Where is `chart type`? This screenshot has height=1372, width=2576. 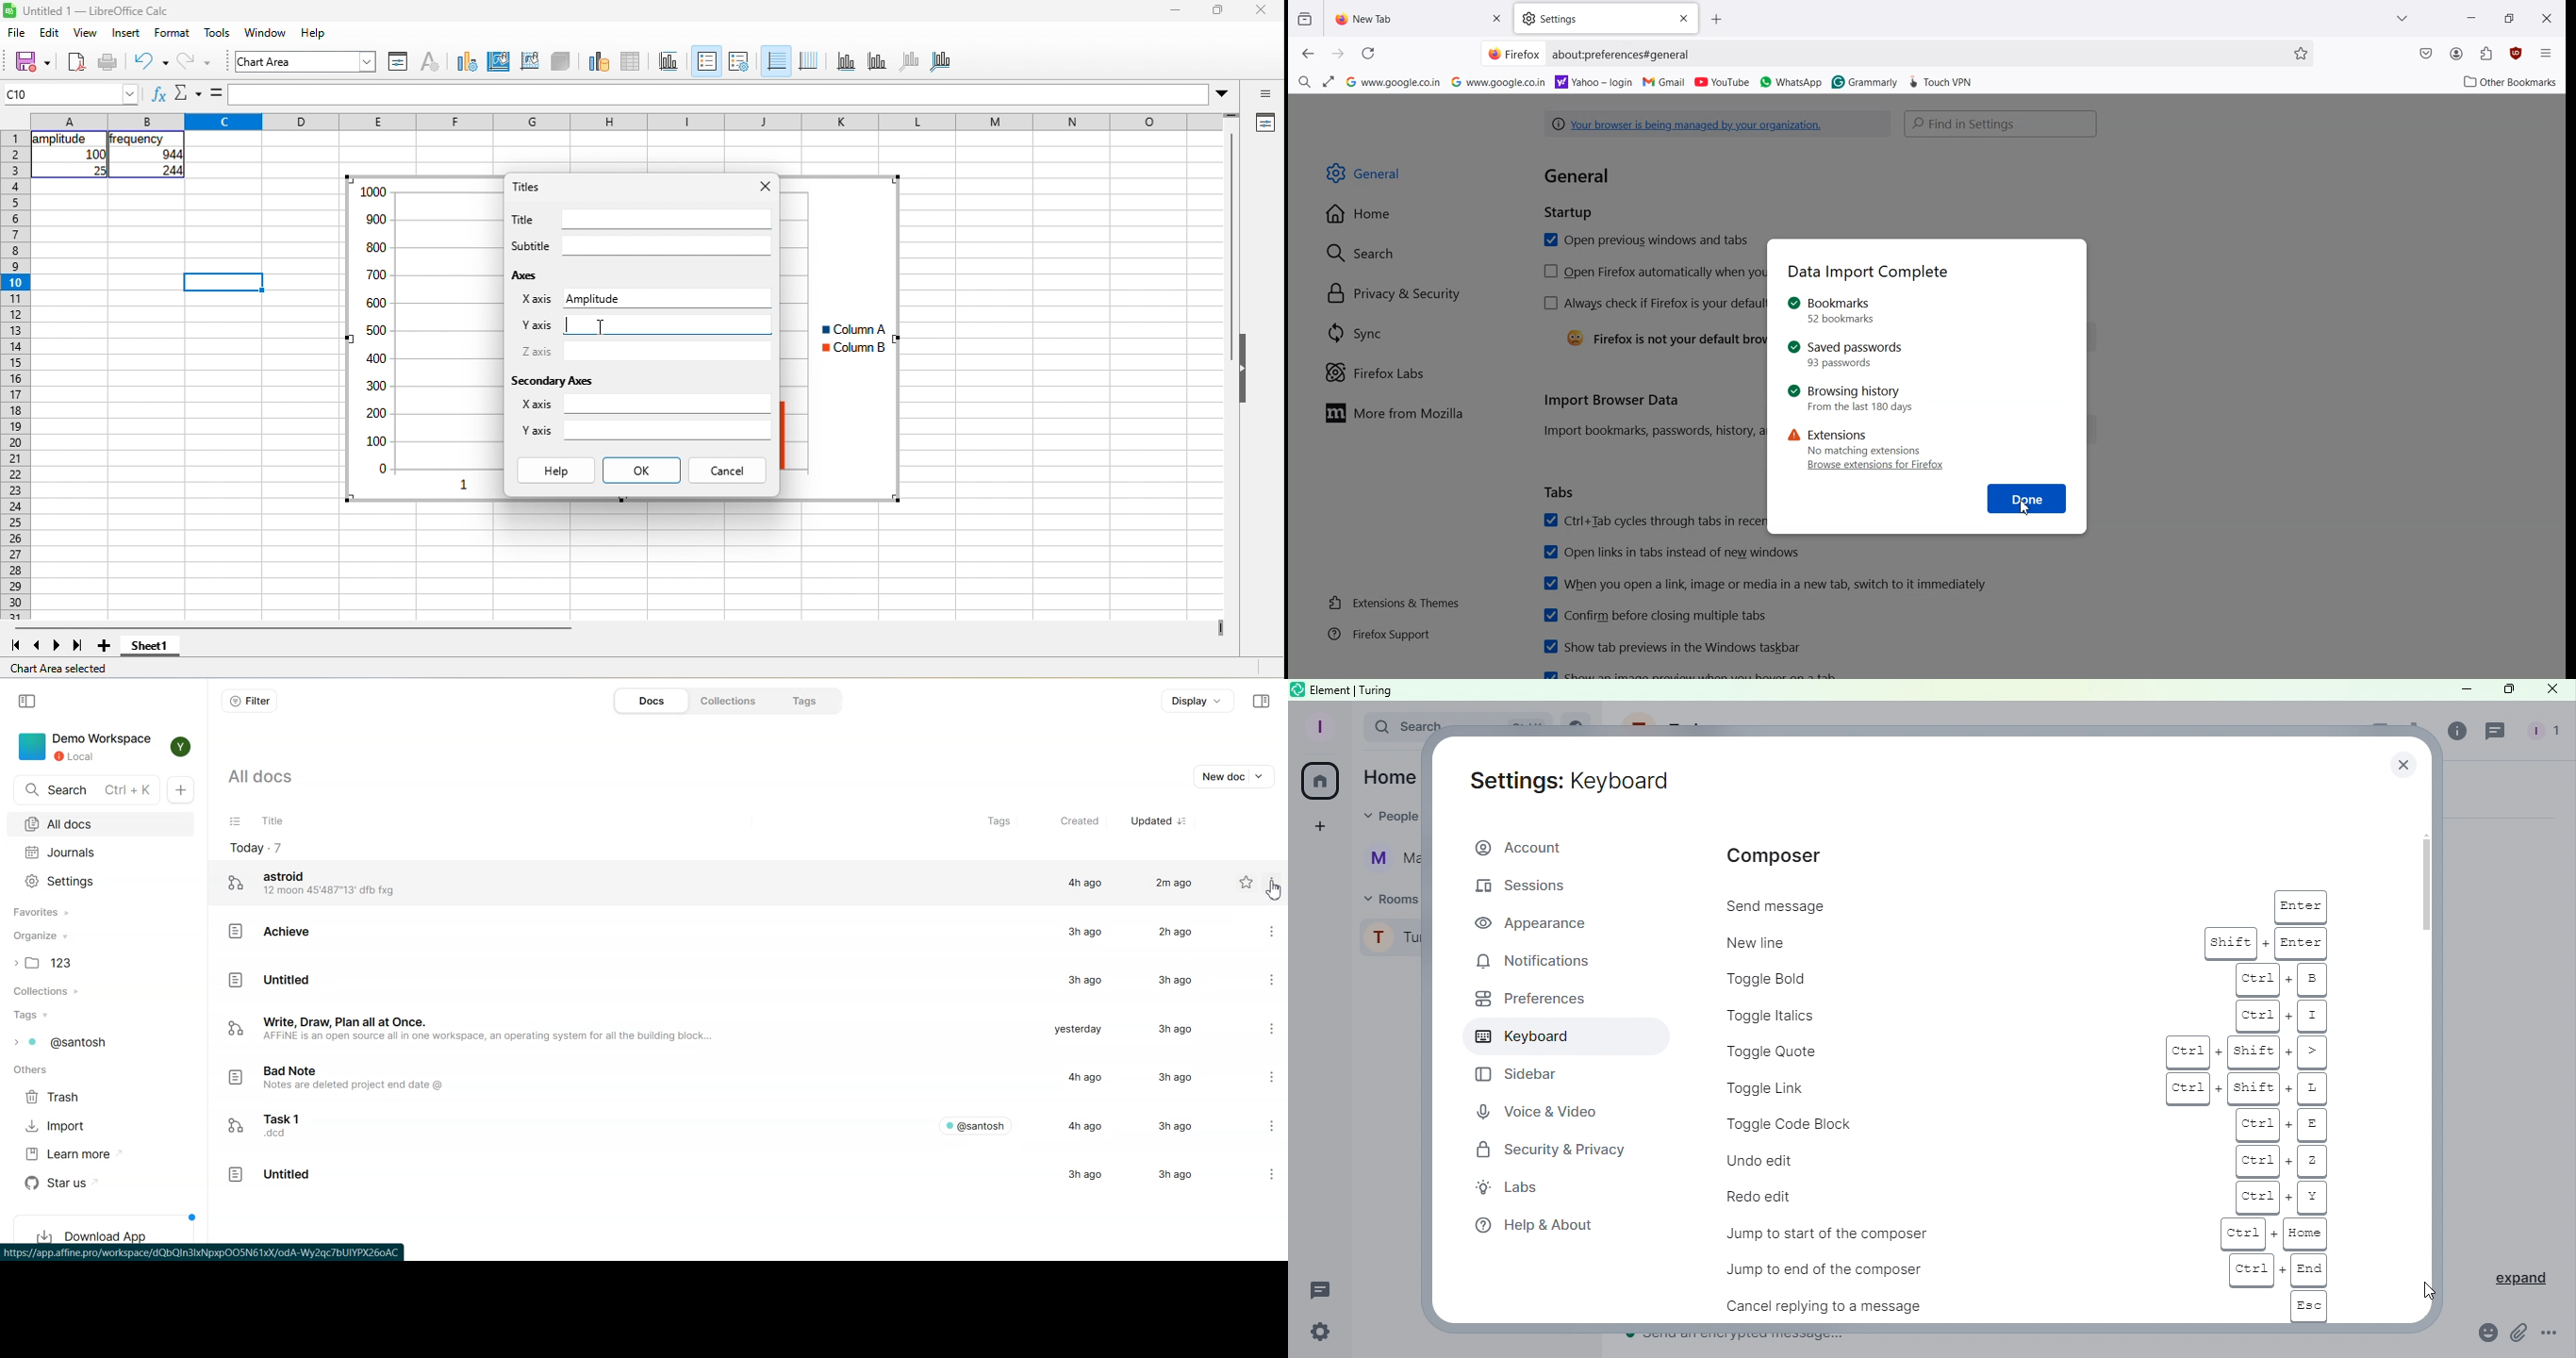 chart type is located at coordinates (467, 62).